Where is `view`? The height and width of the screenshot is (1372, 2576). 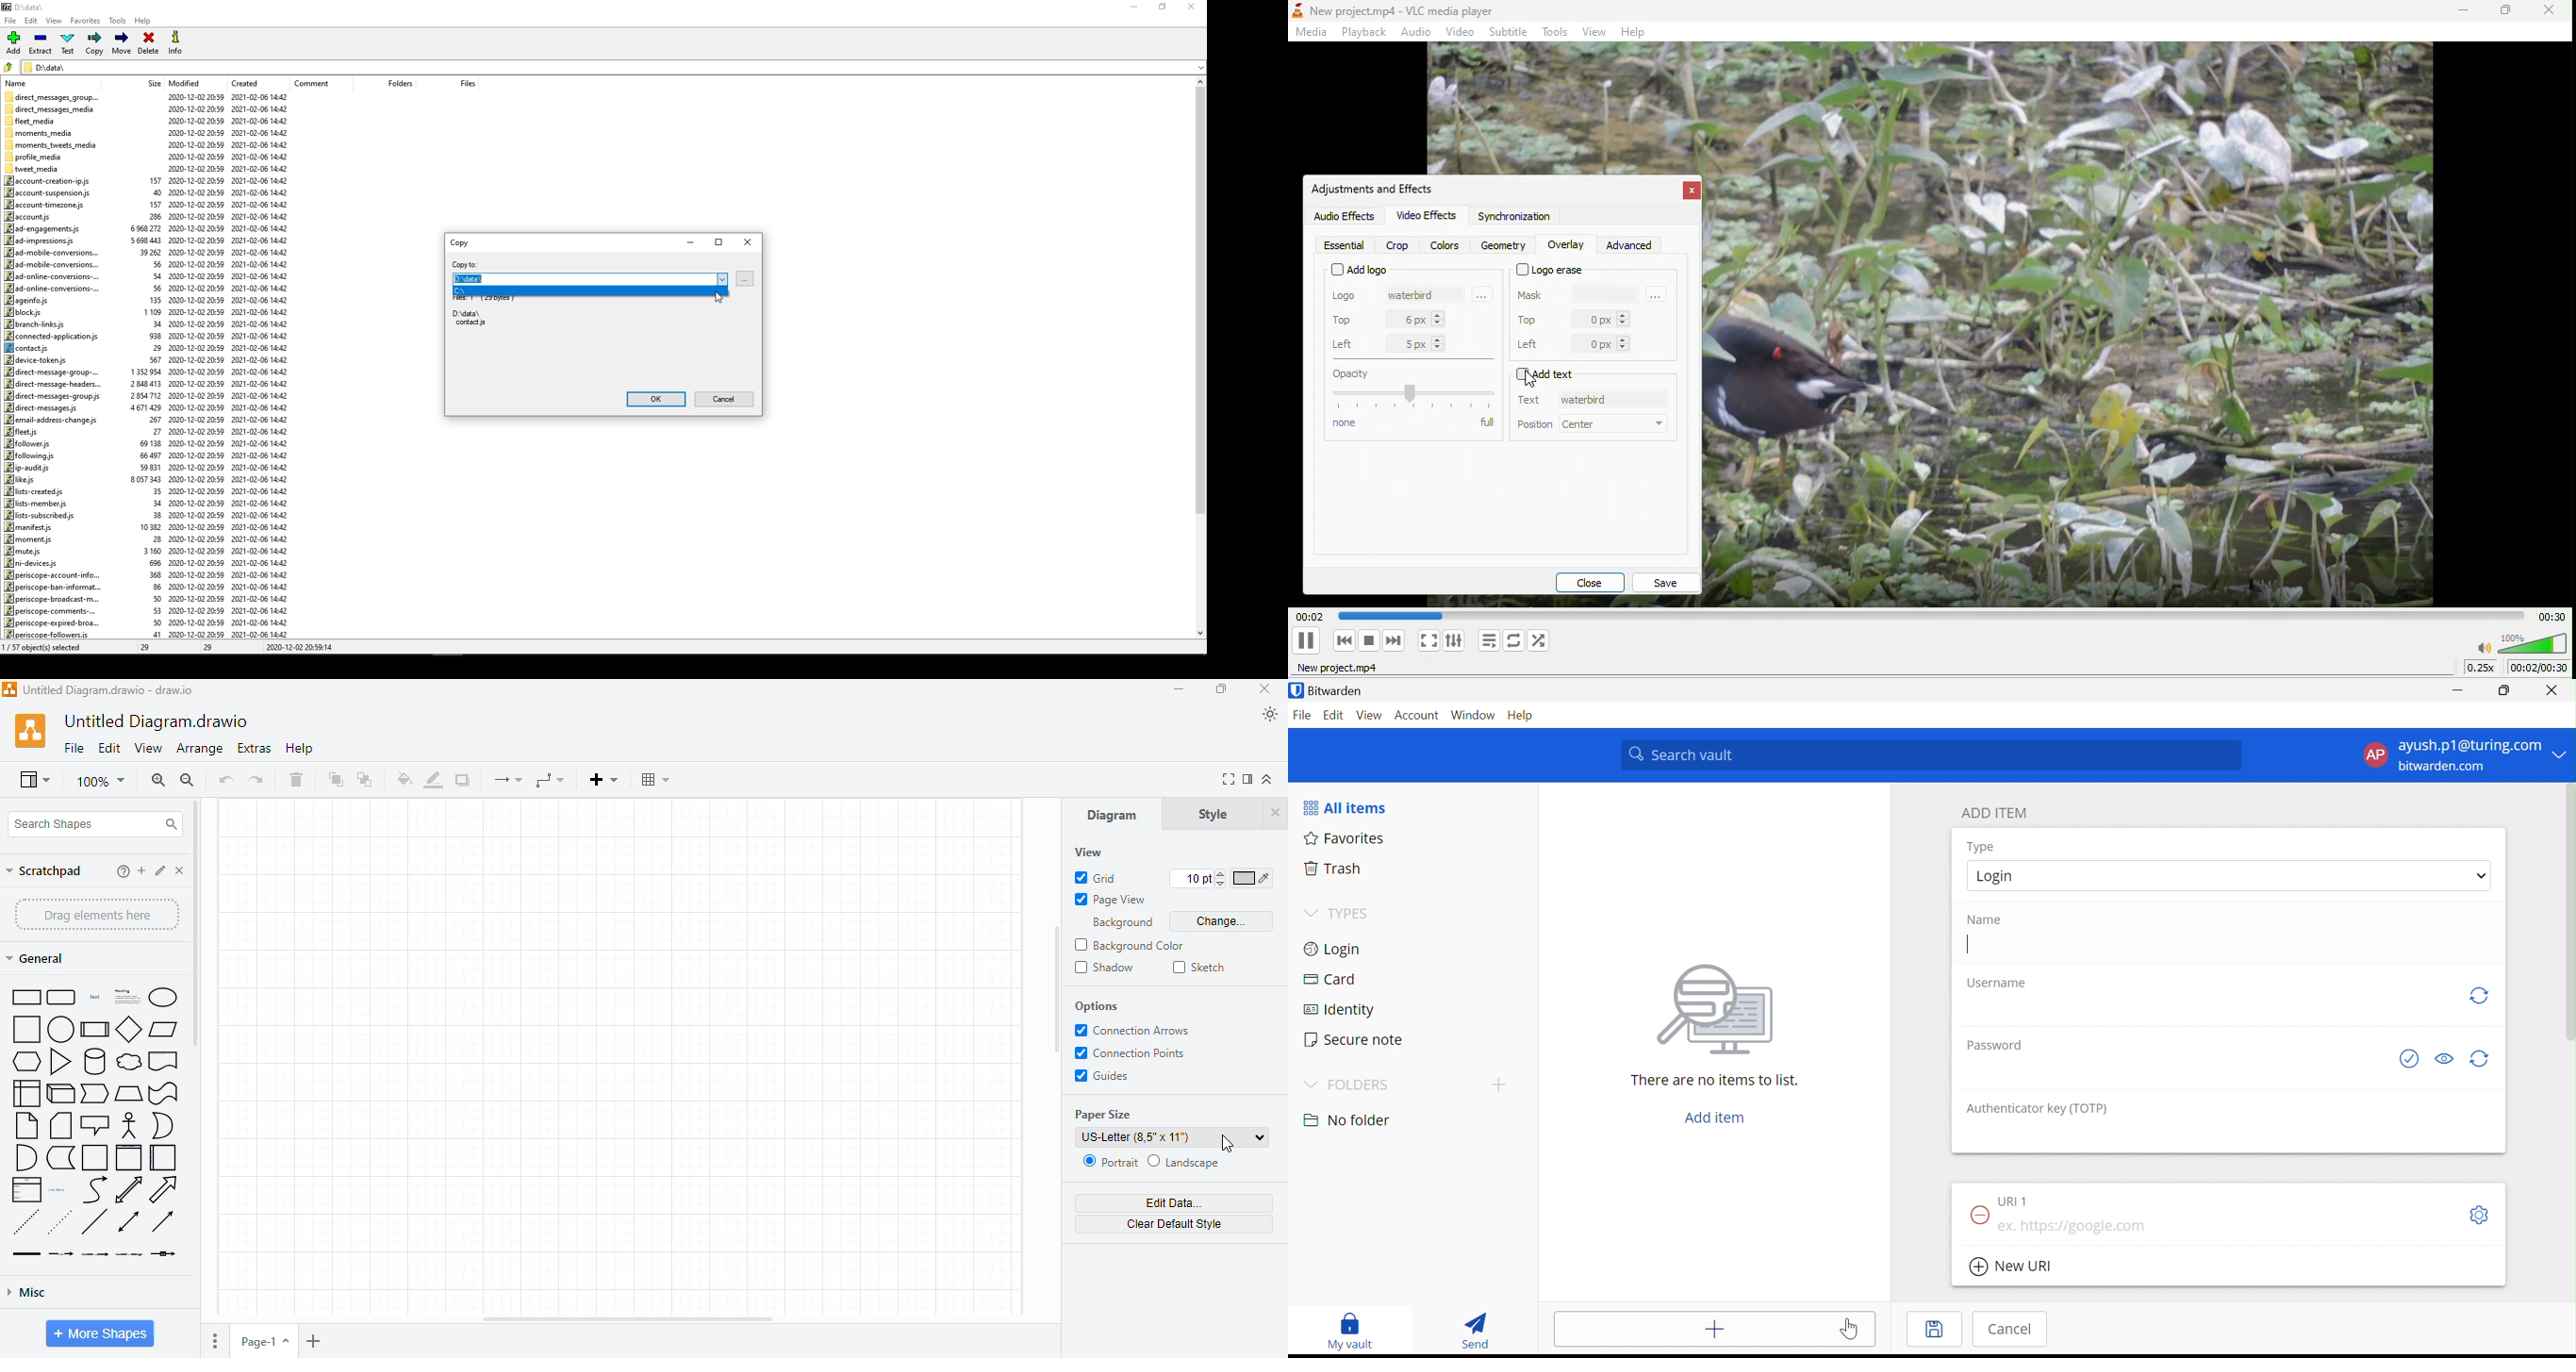 view is located at coordinates (1088, 853).